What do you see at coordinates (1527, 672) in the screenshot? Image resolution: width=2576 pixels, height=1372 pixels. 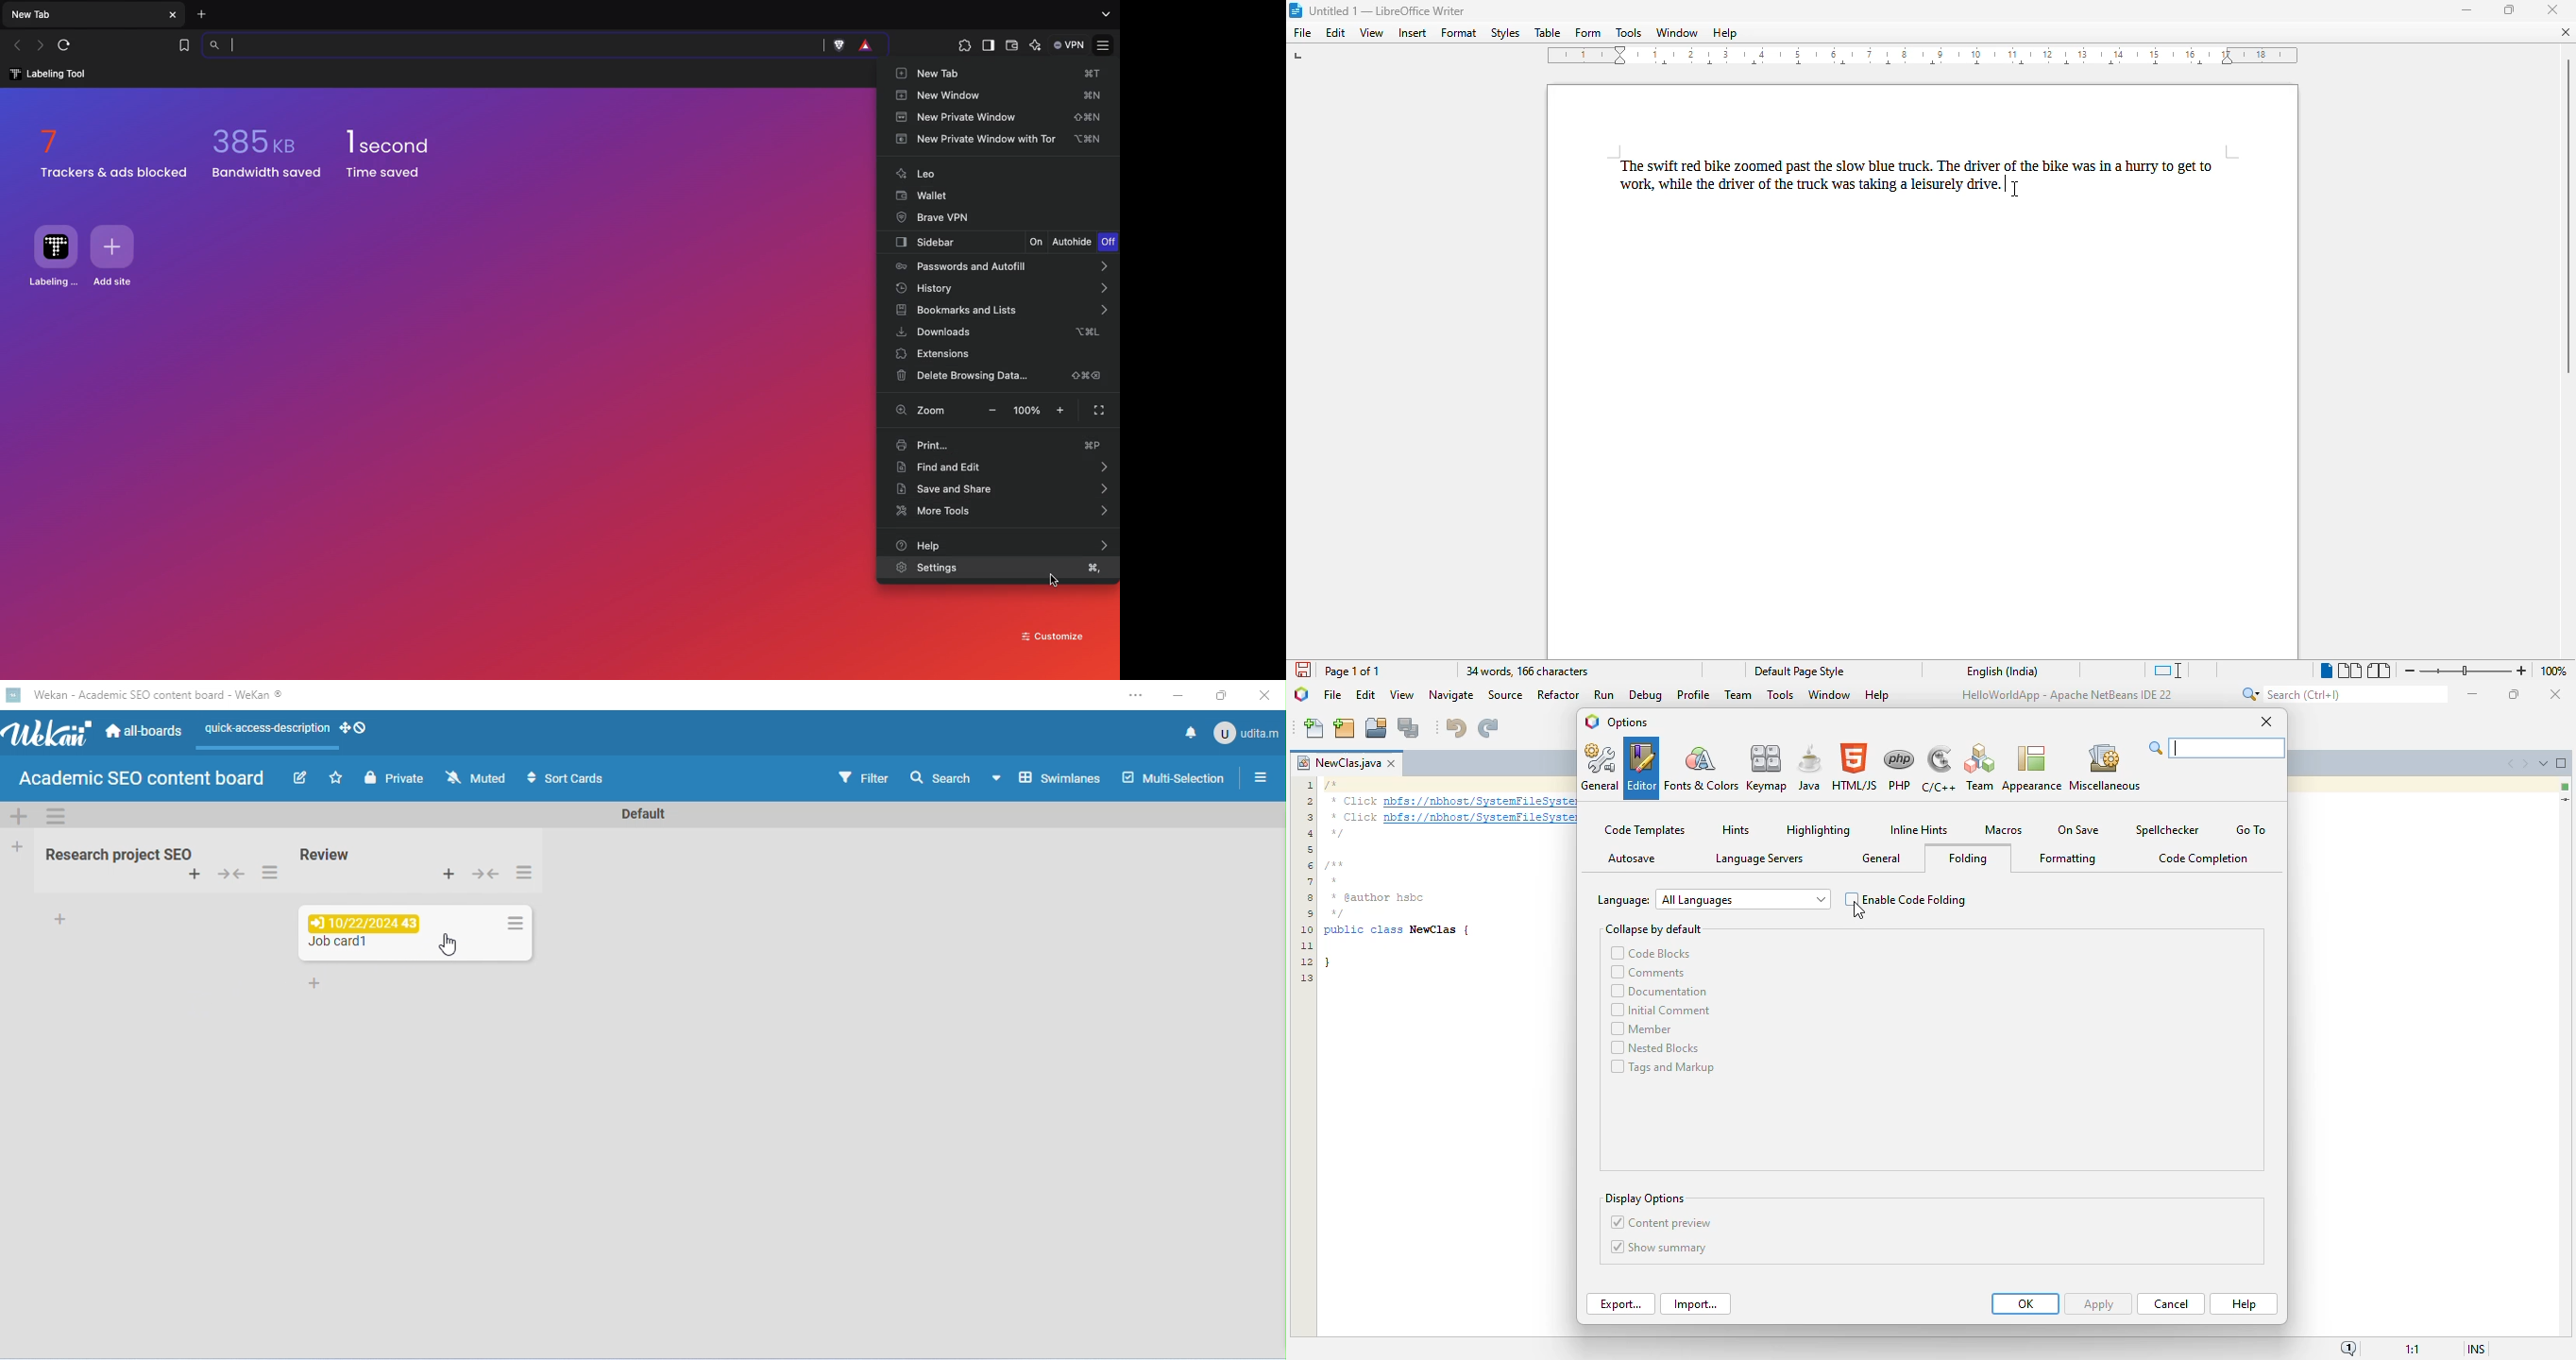 I see `34 words, 166 characters` at bounding box center [1527, 672].